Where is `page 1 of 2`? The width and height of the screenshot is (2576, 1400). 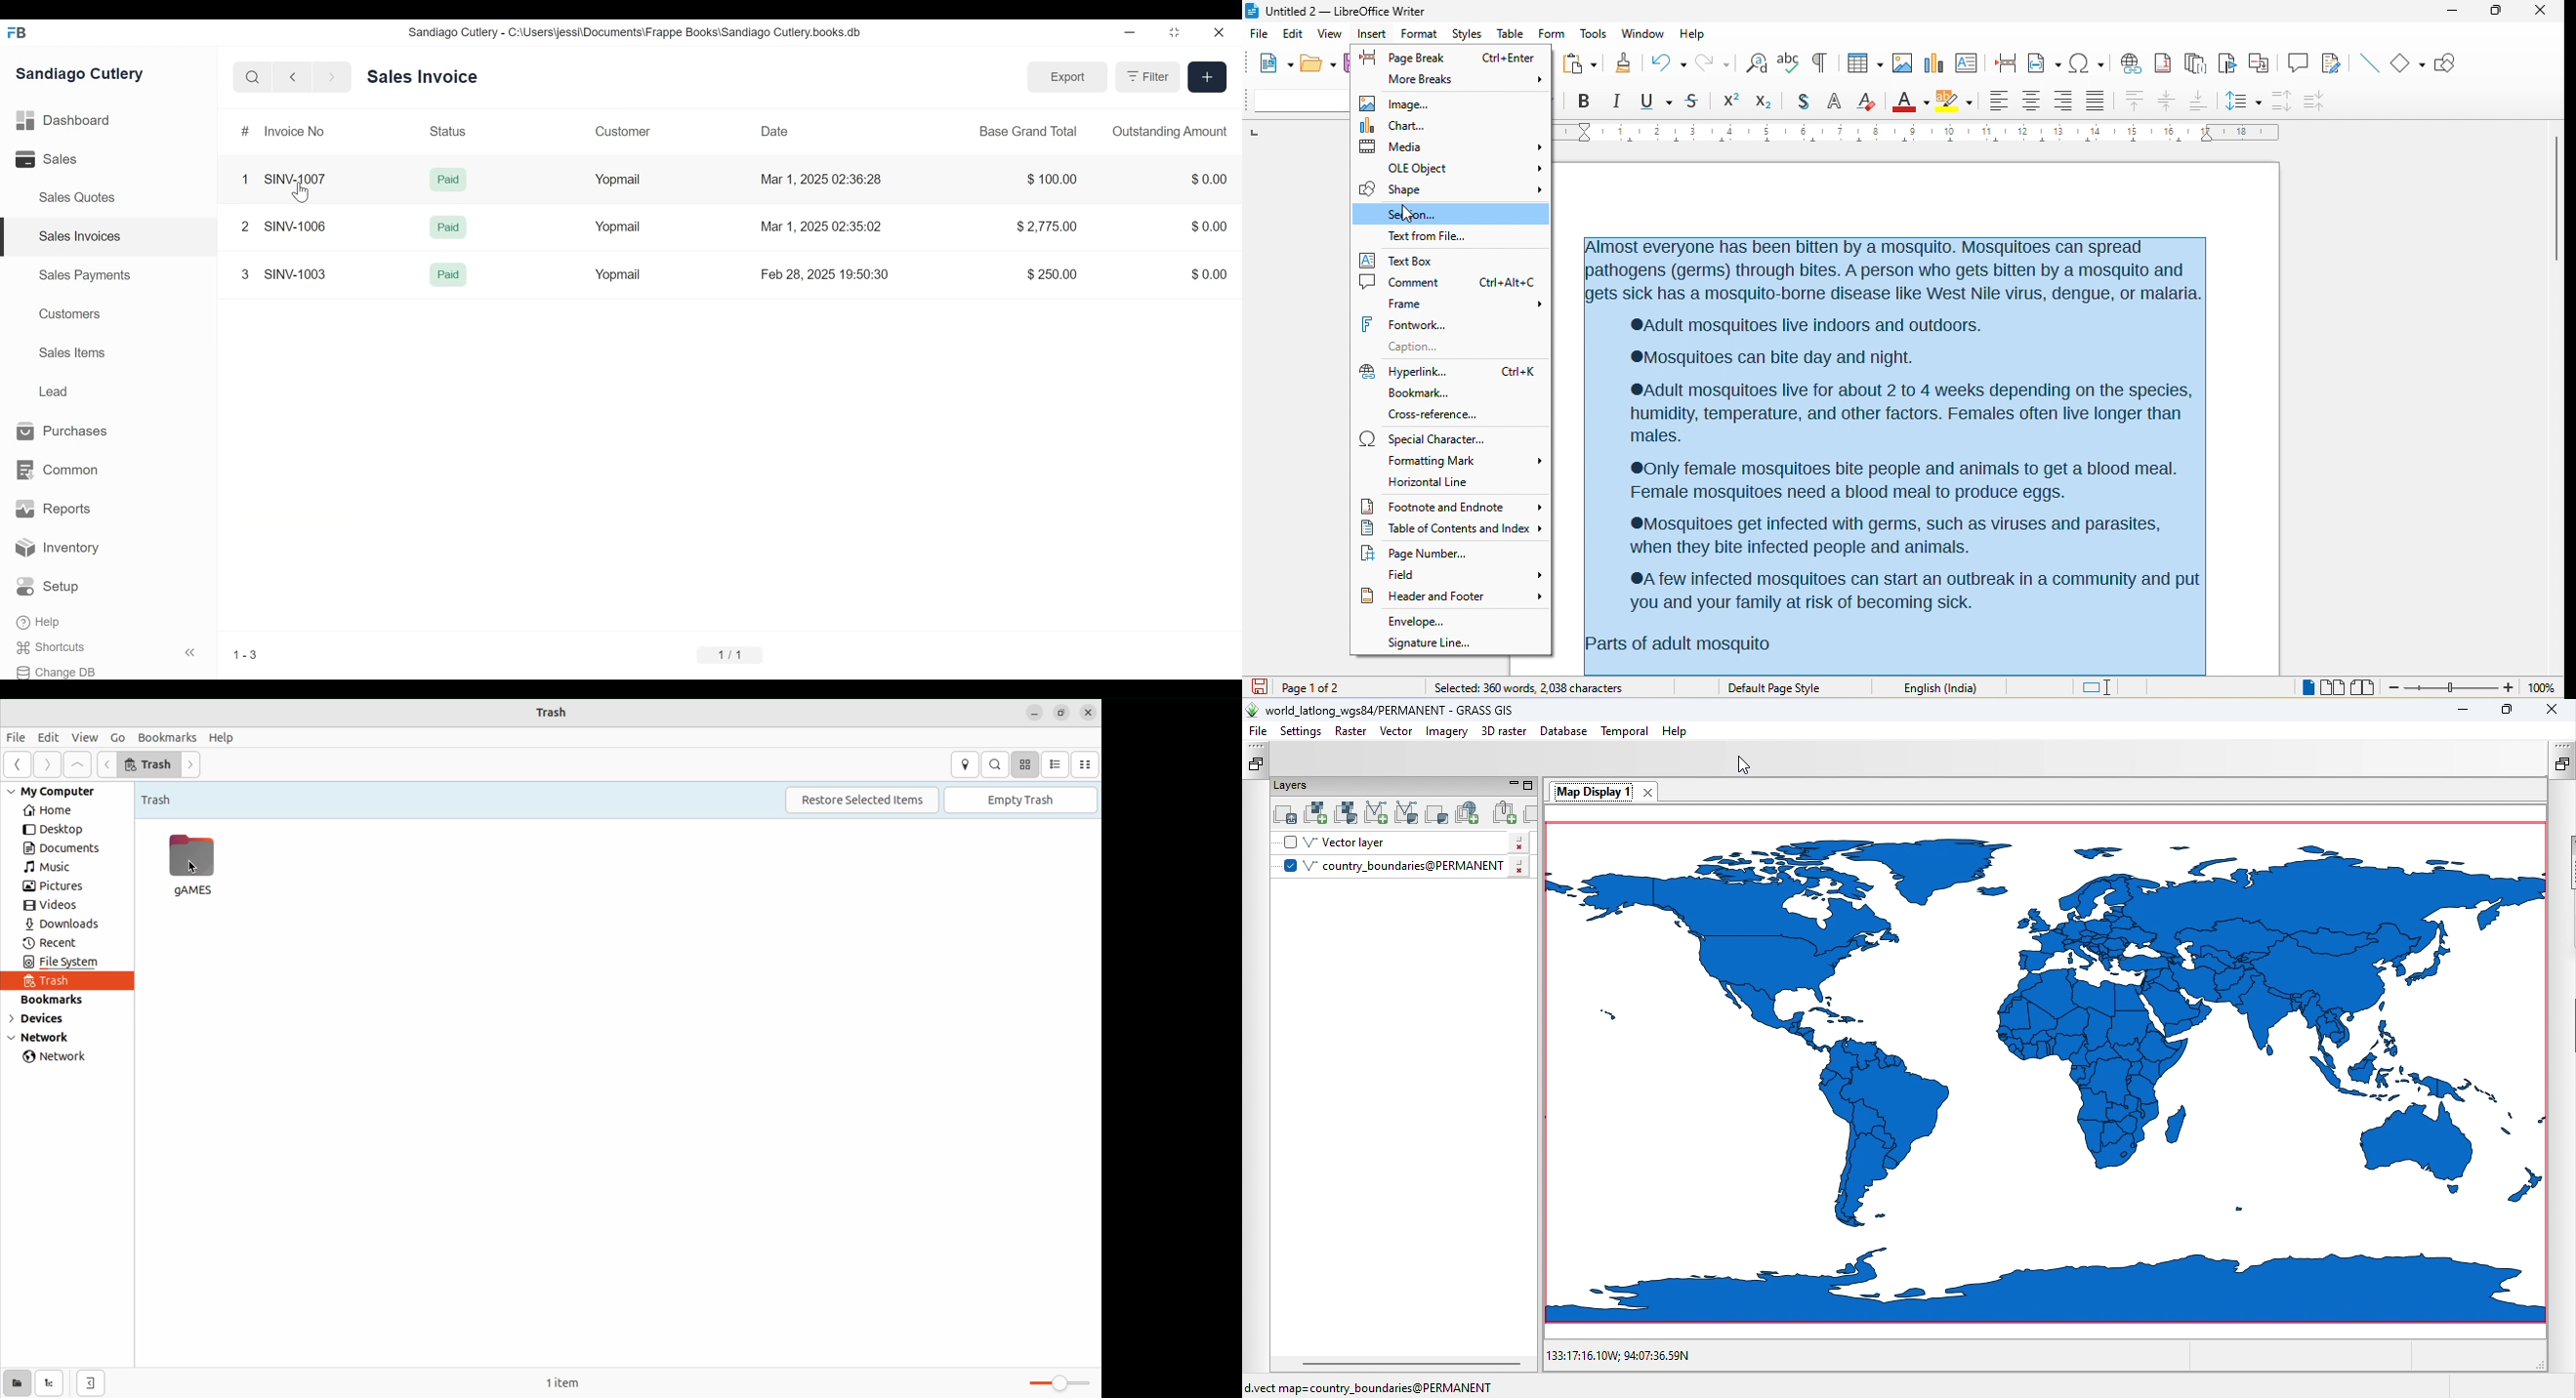
page 1 of 2 is located at coordinates (1319, 687).